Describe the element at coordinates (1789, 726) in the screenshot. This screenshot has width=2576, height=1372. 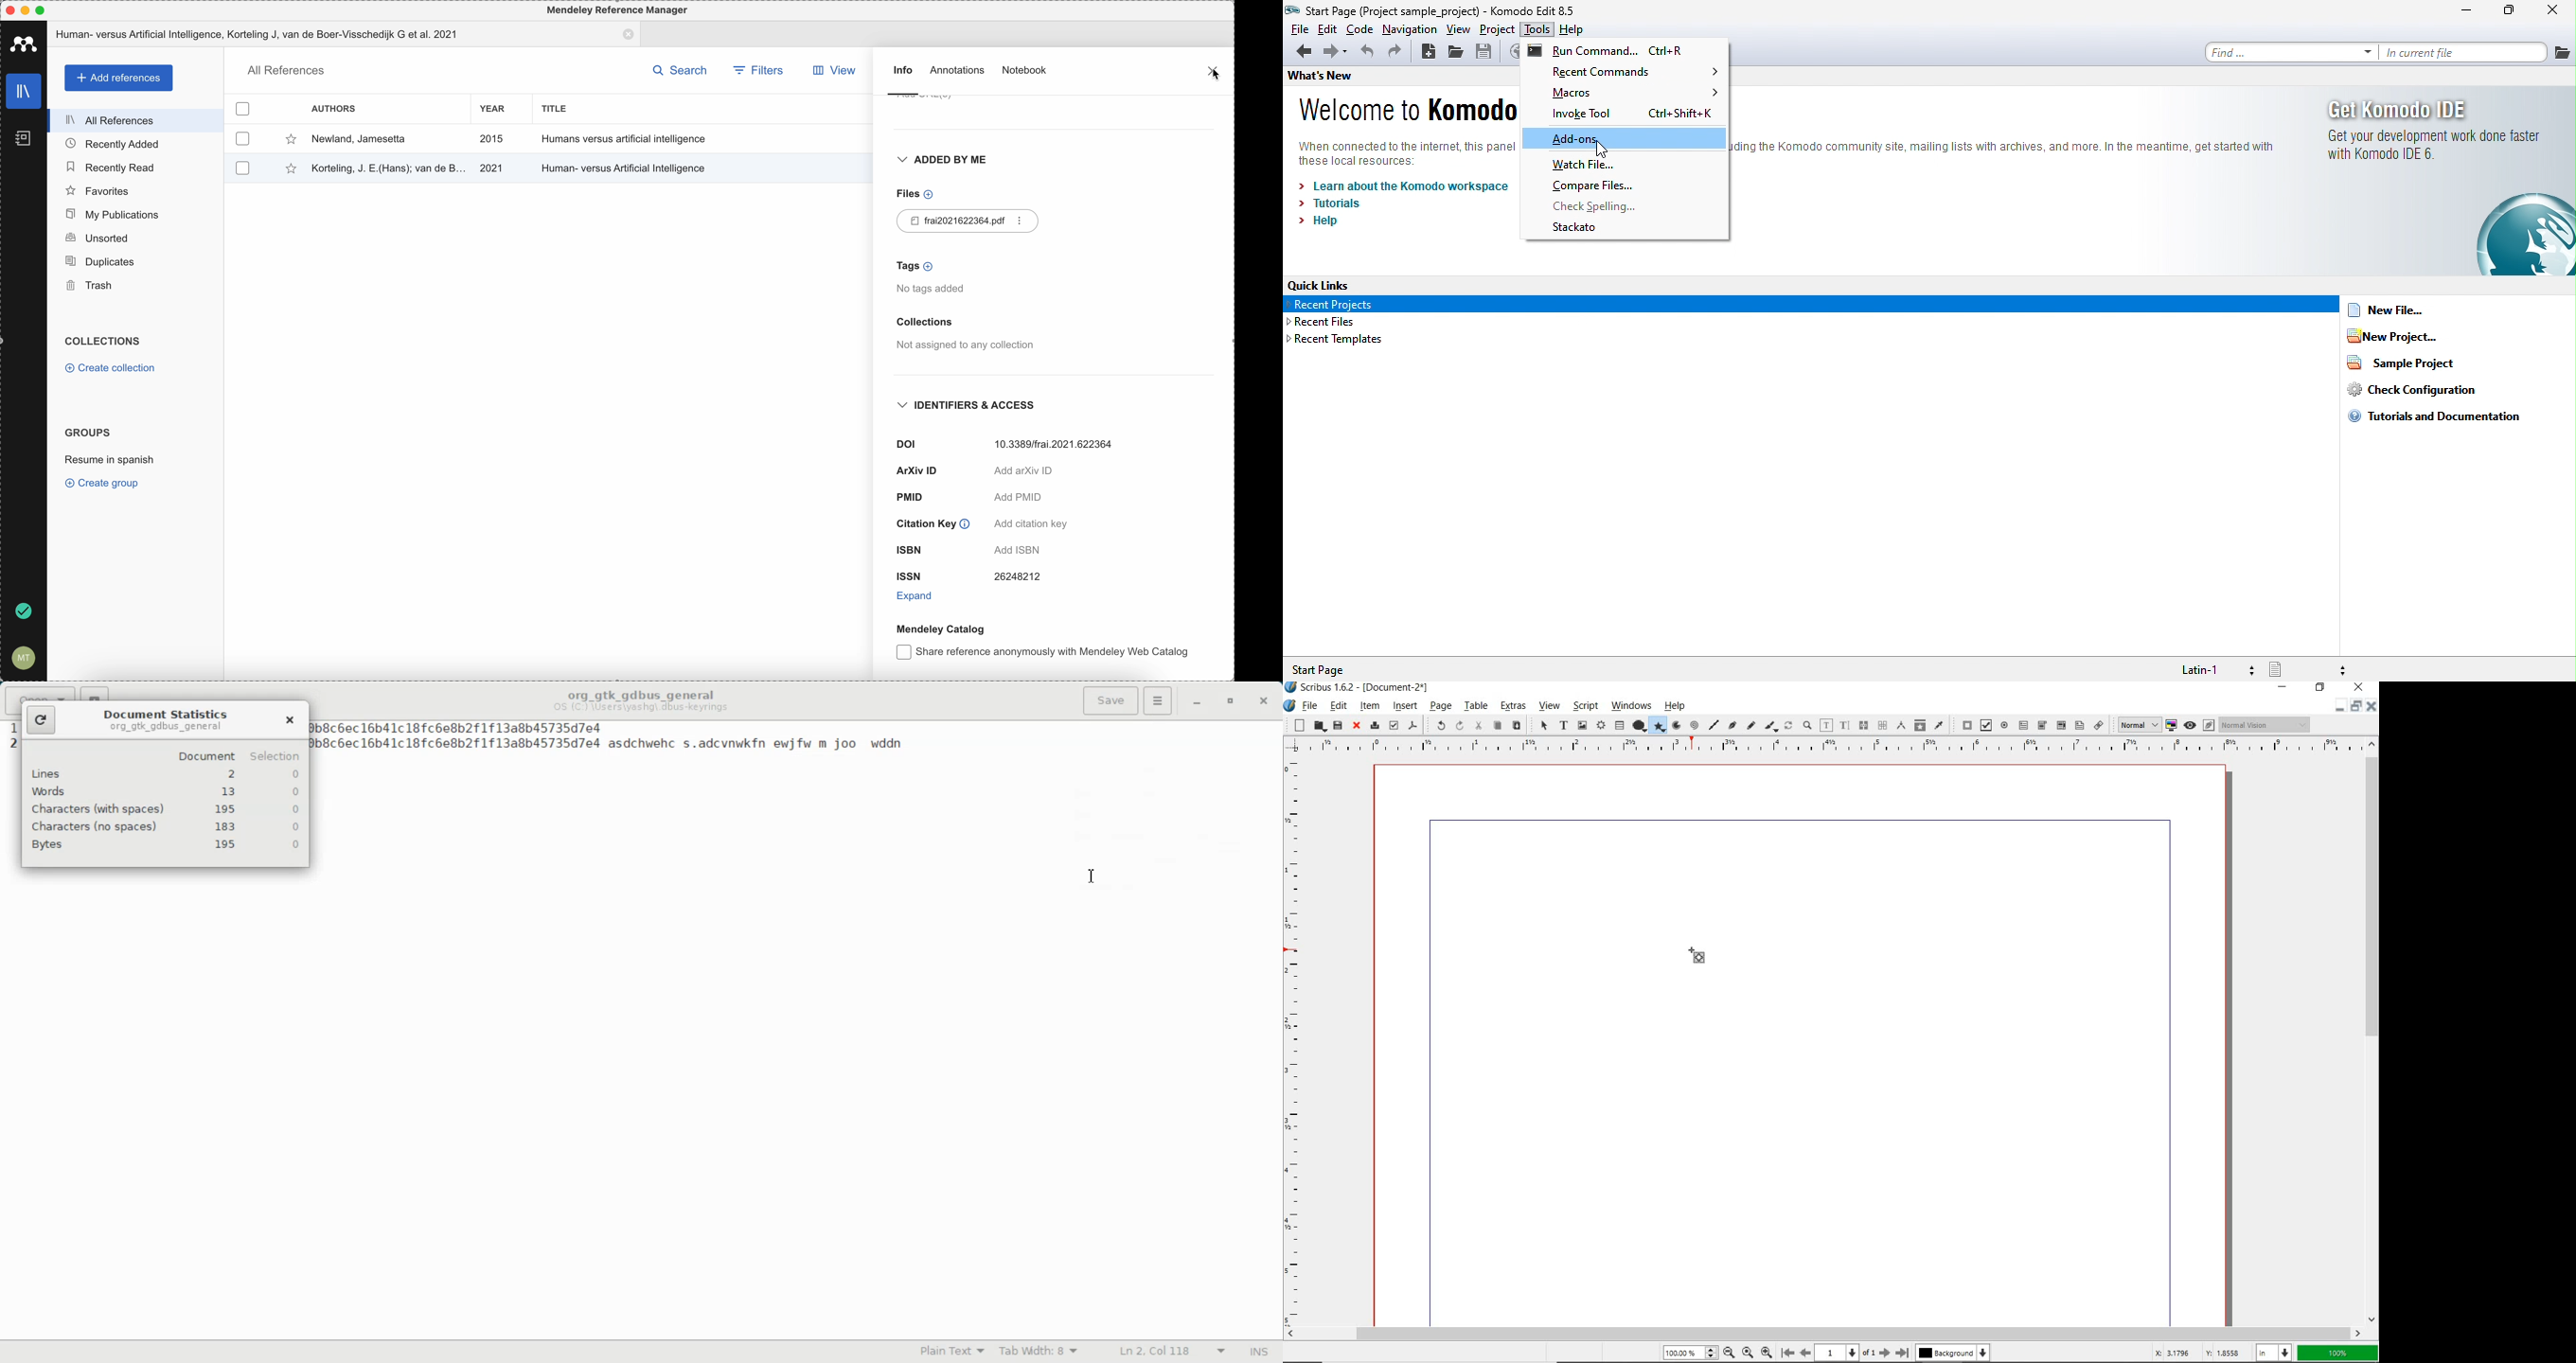
I see `rotate item` at that location.